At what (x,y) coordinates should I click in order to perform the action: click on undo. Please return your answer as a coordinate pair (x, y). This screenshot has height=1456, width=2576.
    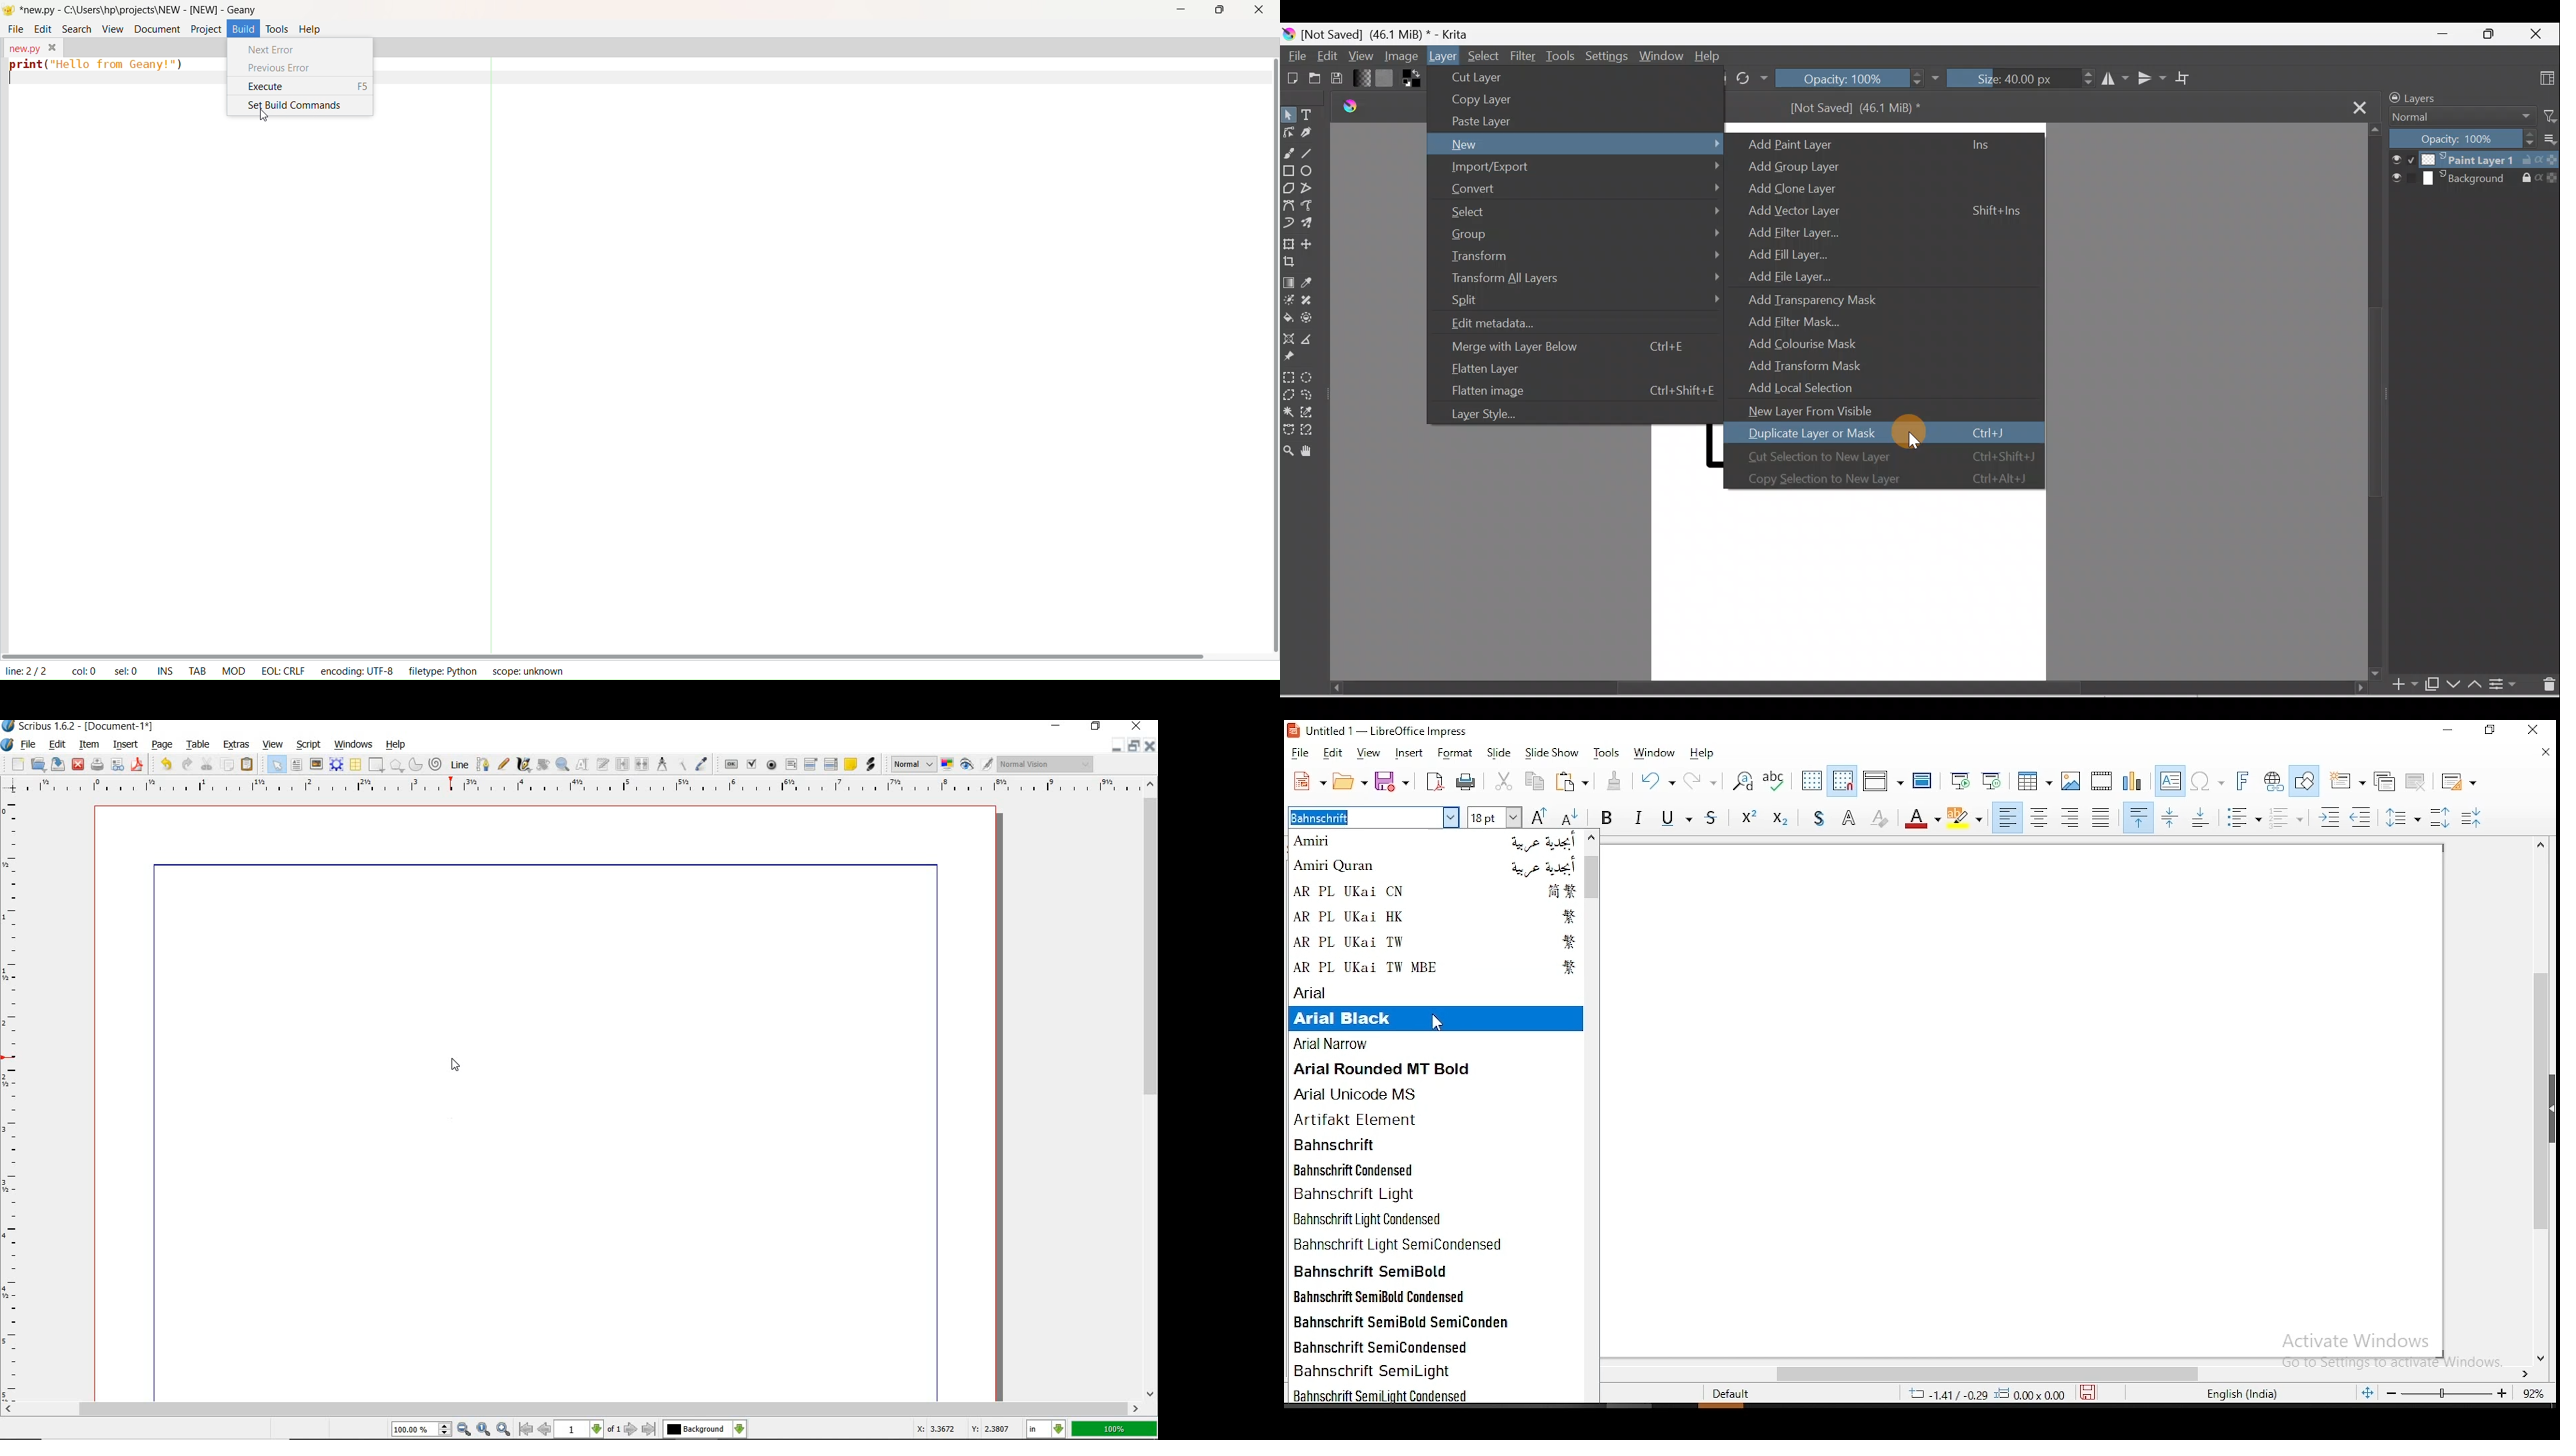
    Looking at the image, I should click on (166, 763).